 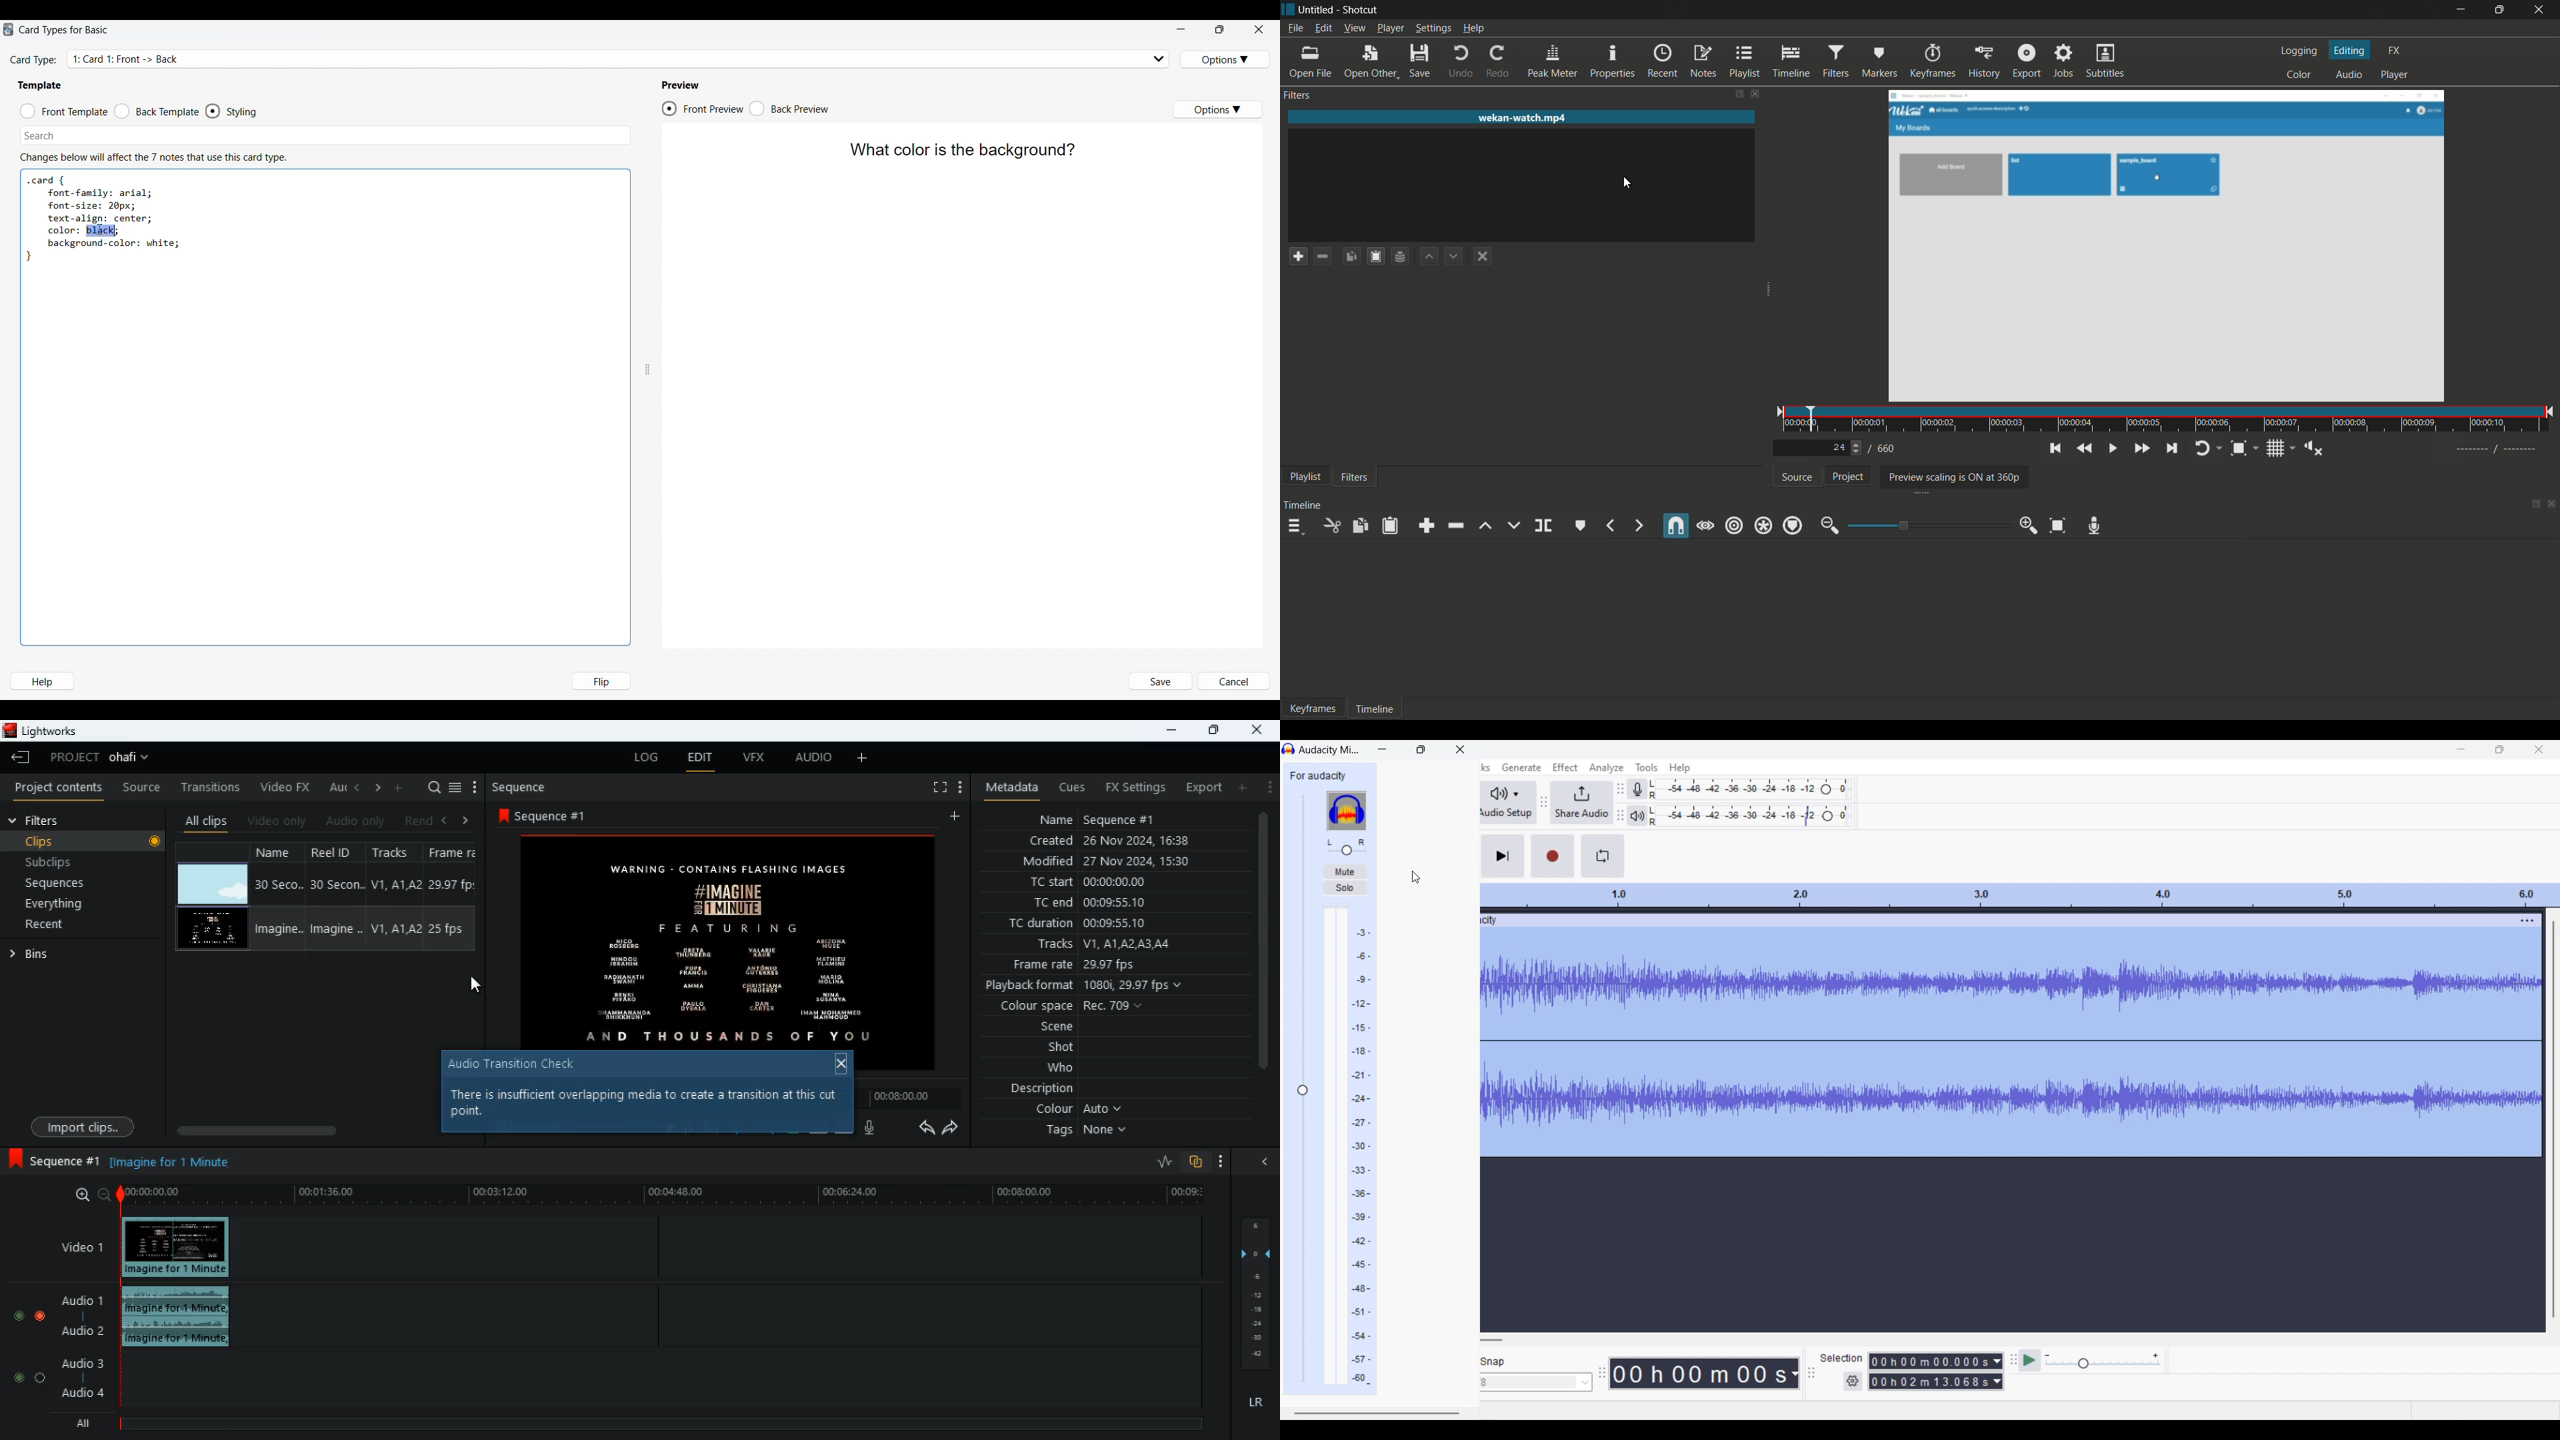 What do you see at coordinates (642, 758) in the screenshot?
I see `log` at bounding box center [642, 758].